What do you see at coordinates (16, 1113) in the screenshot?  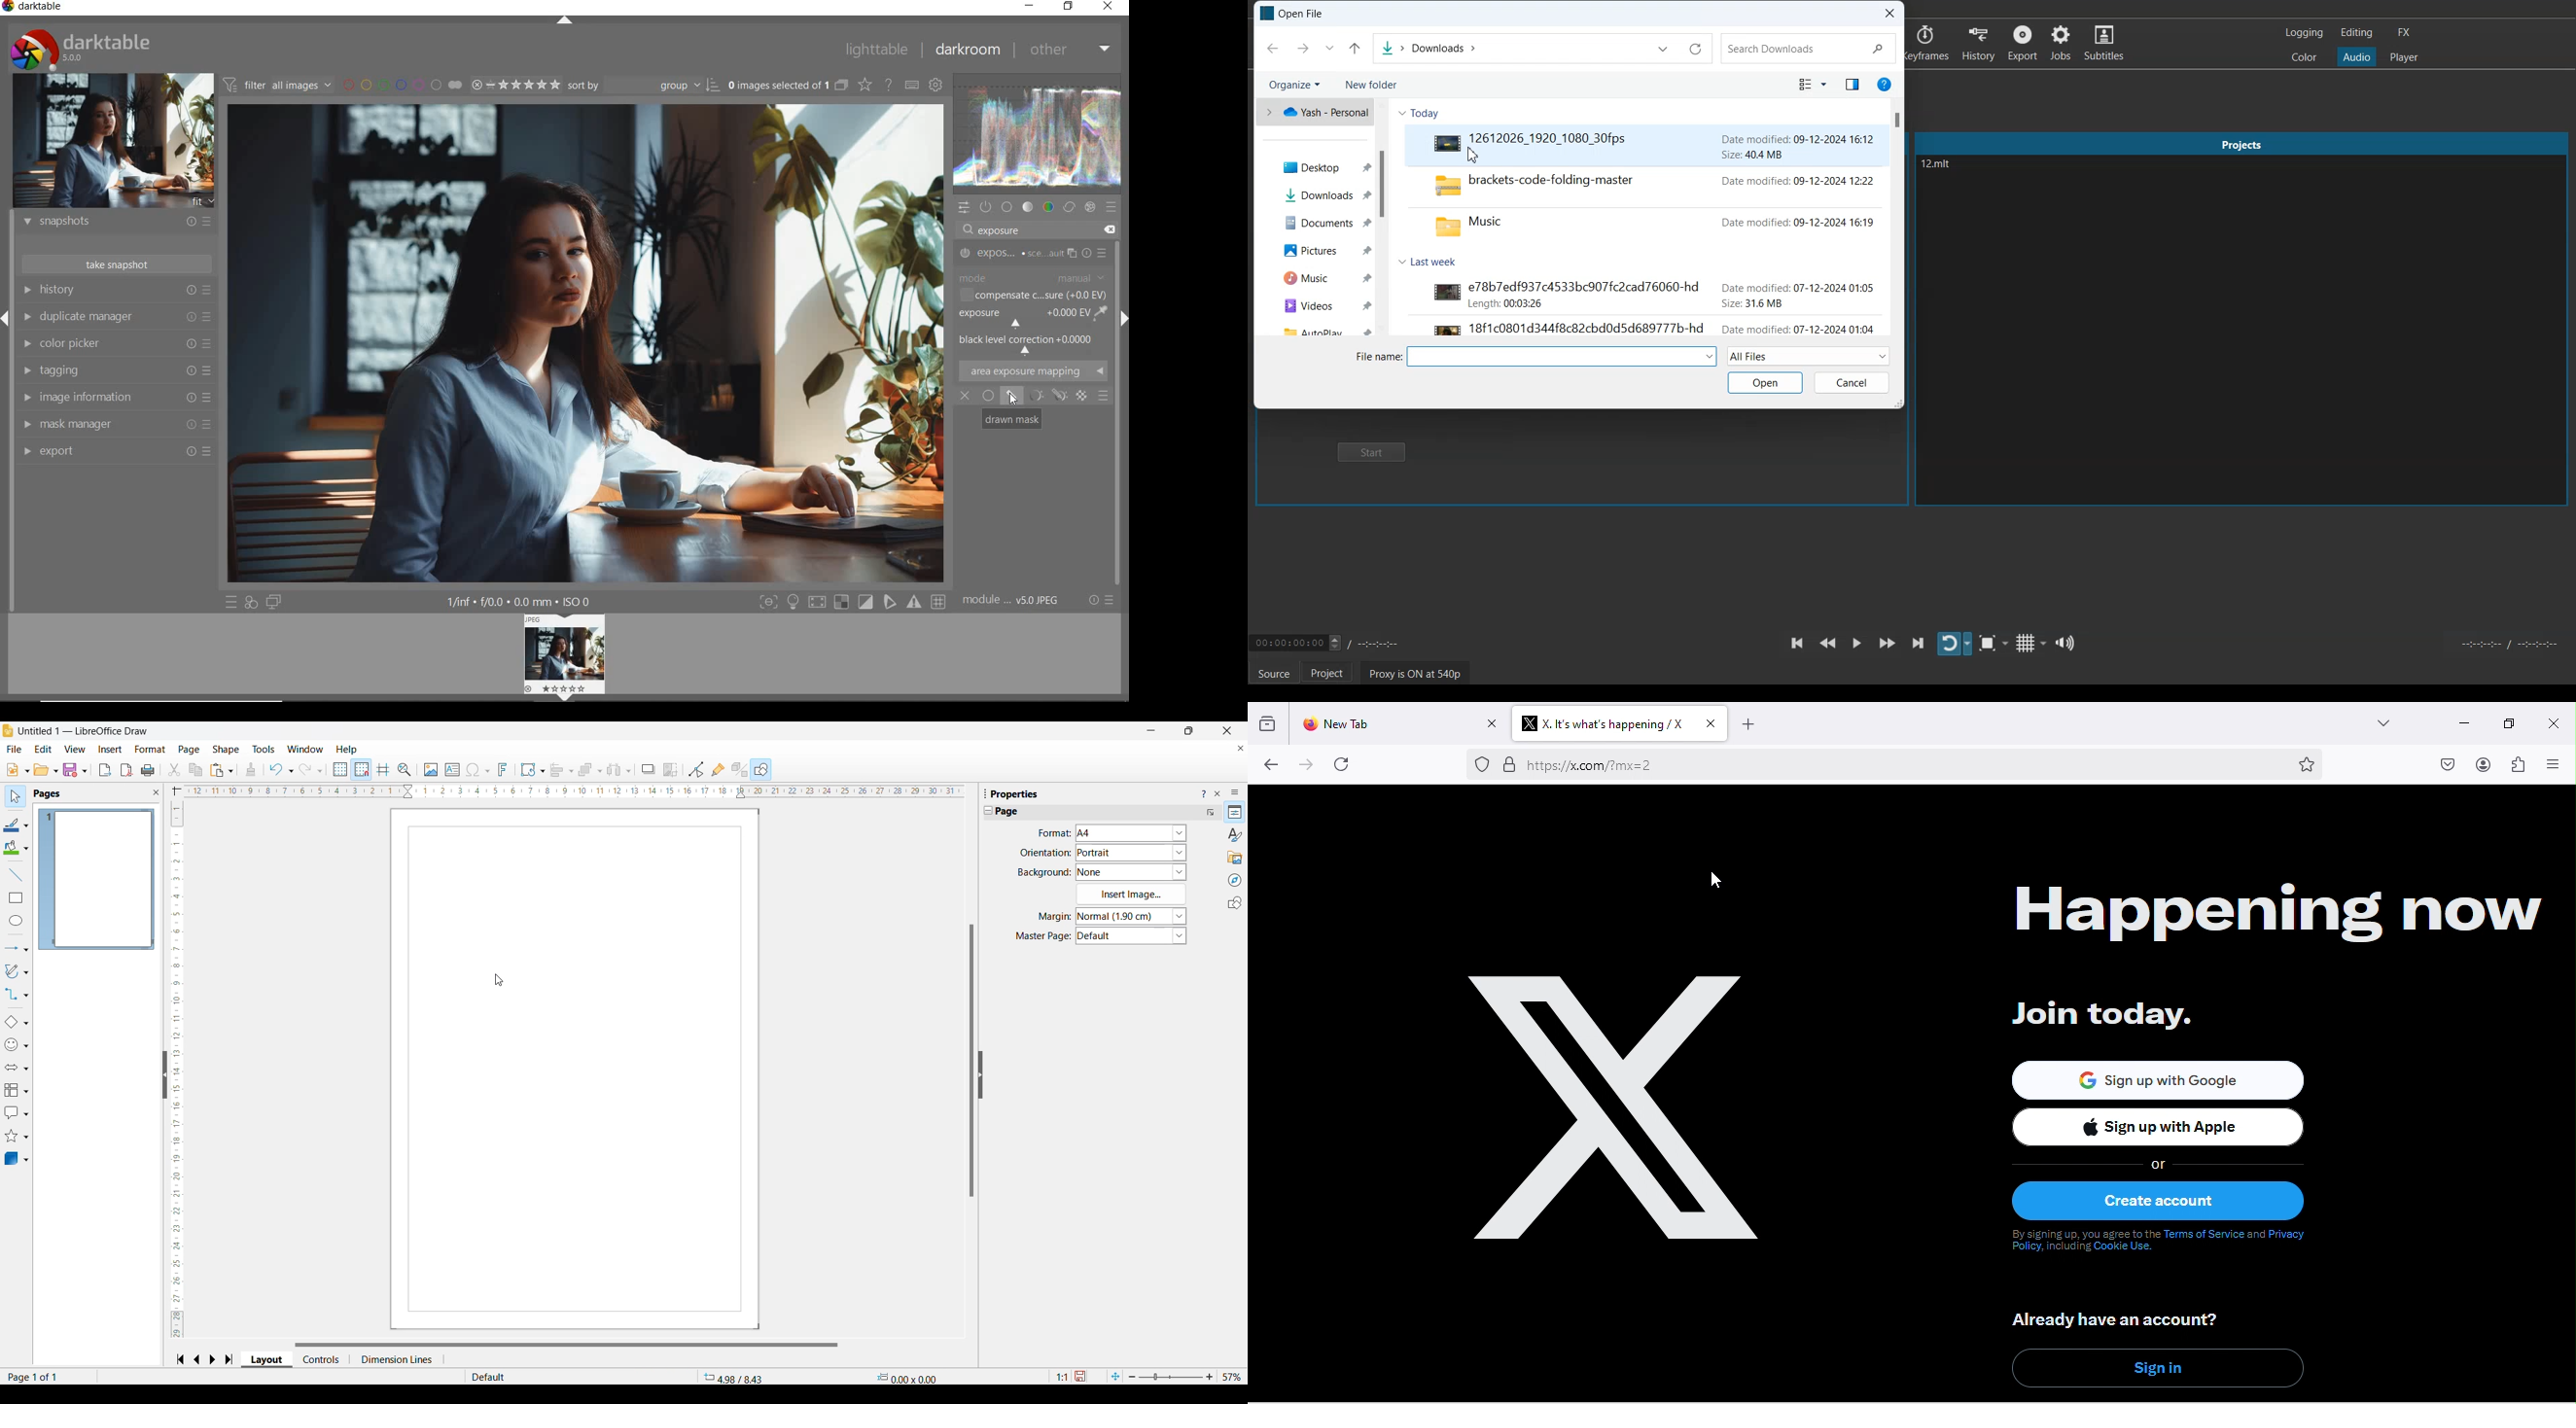 I see `Callout shape options` at bounding box center [16, 1113].